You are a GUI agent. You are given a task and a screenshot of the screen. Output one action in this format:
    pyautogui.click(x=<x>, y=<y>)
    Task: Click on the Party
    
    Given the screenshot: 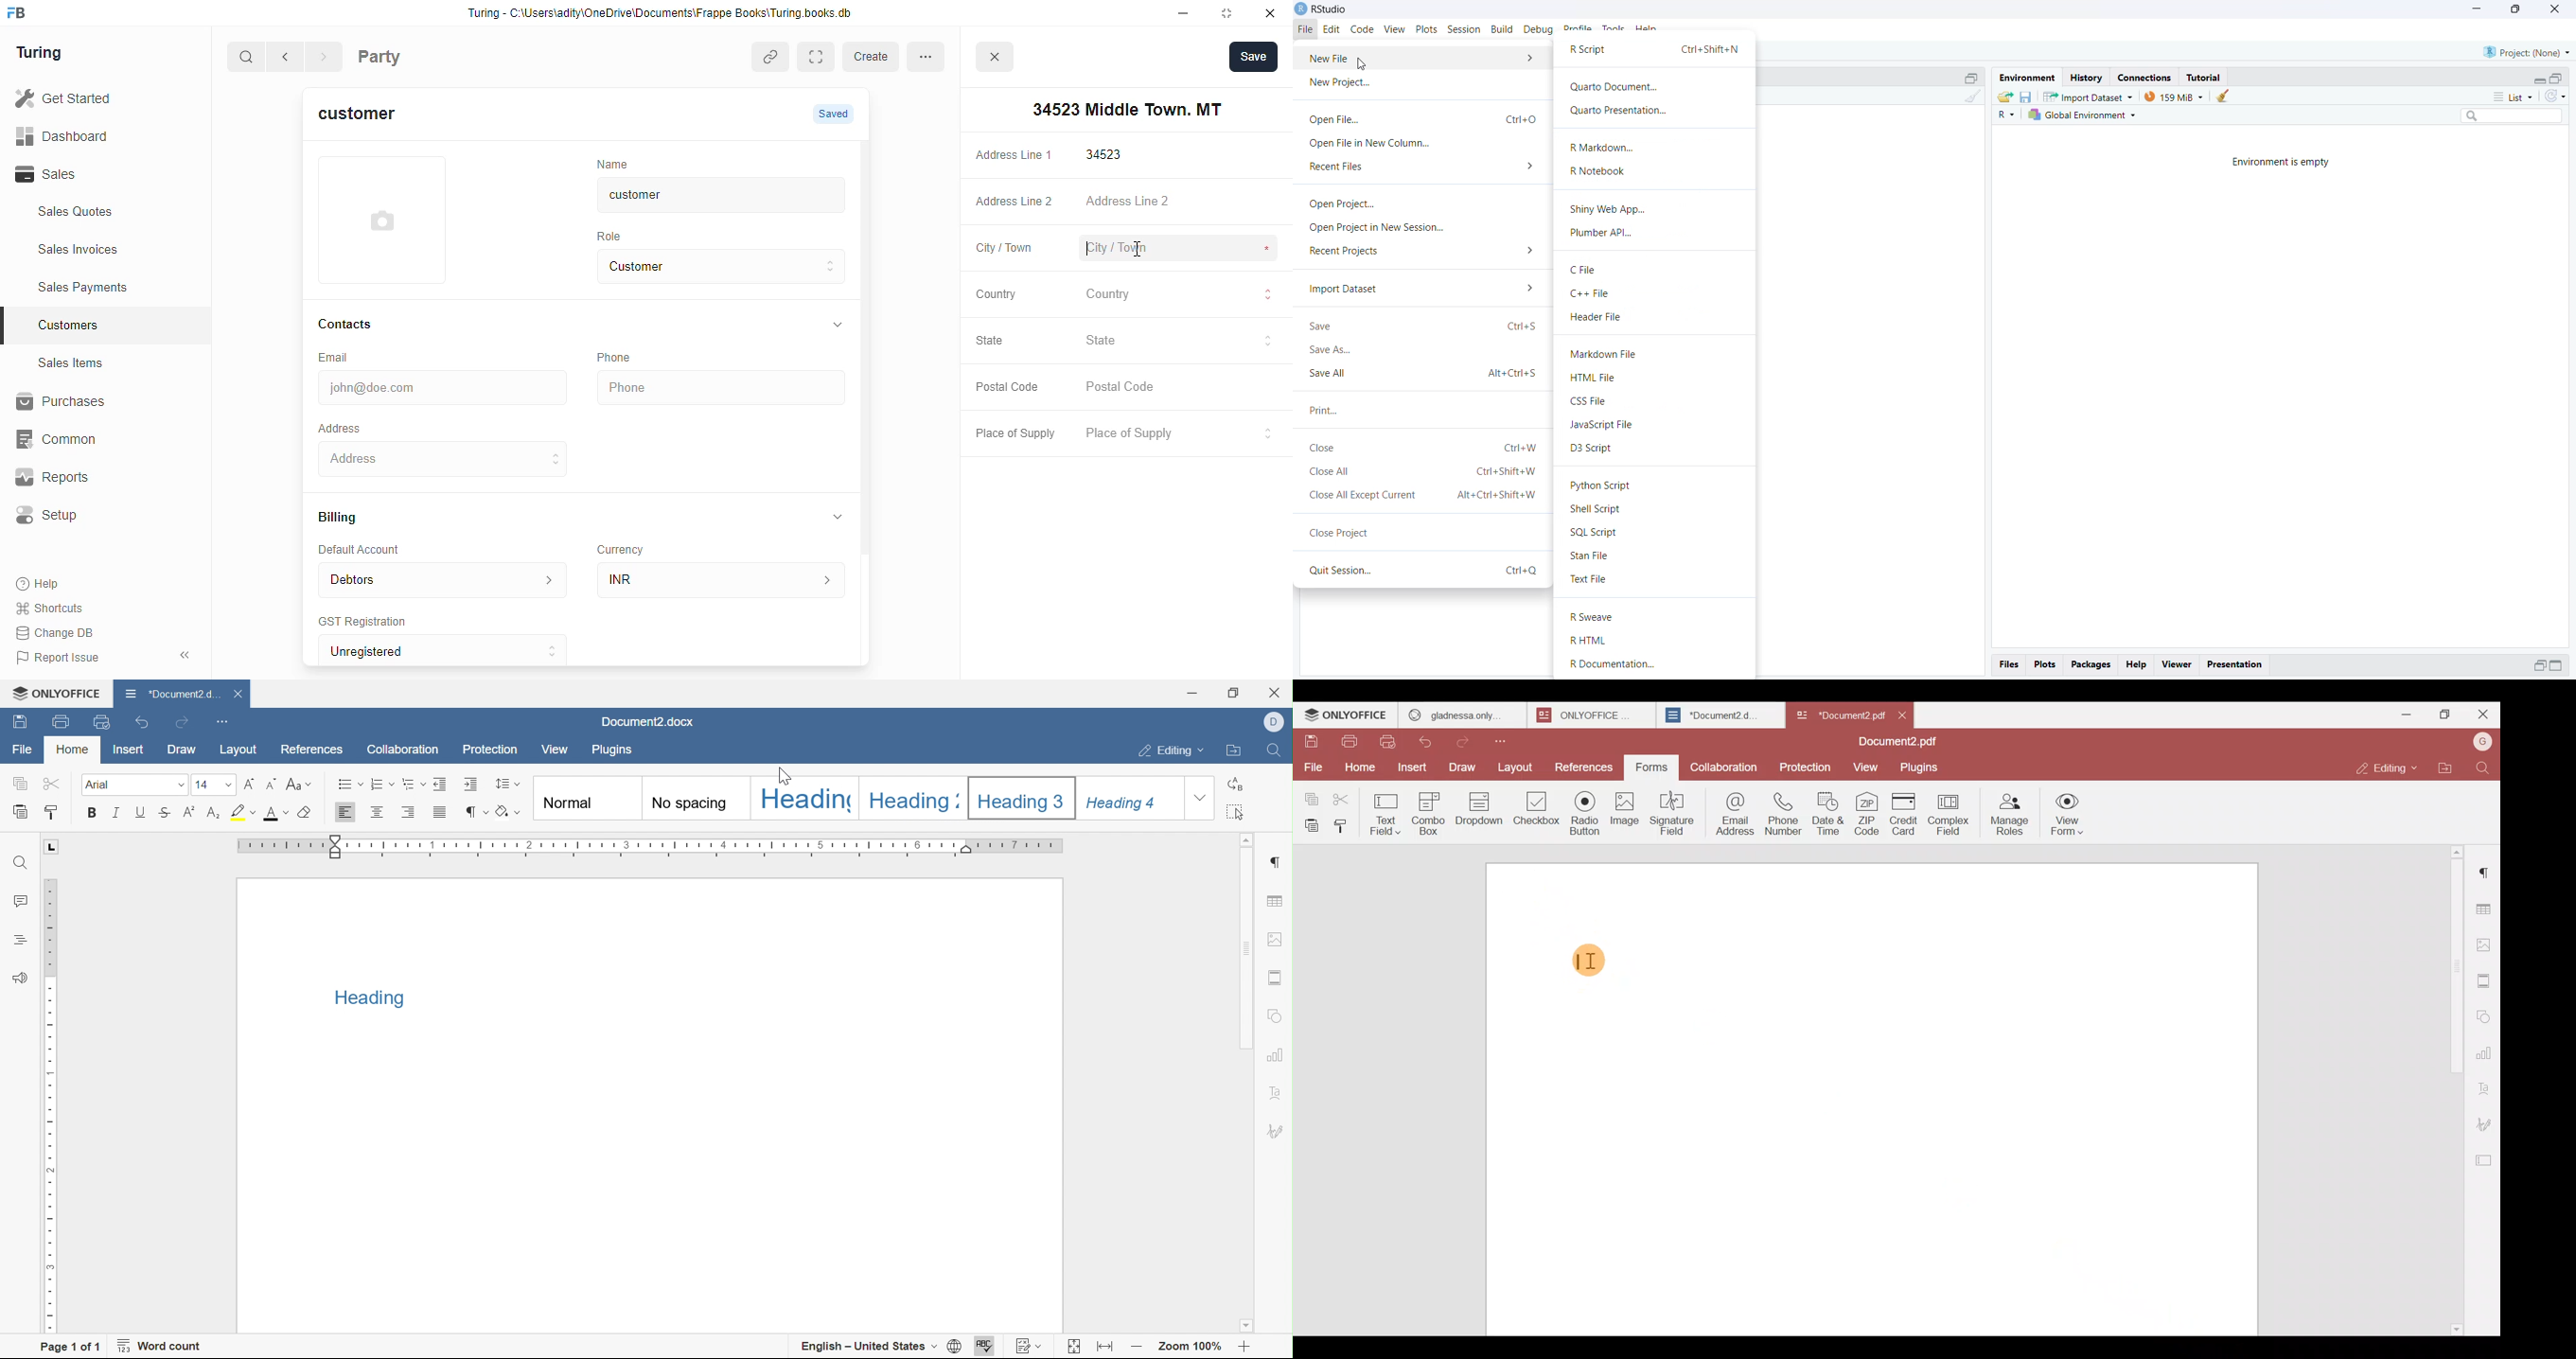 What is the action you would take?
    pyautogui.click(x=418, y=55)
    